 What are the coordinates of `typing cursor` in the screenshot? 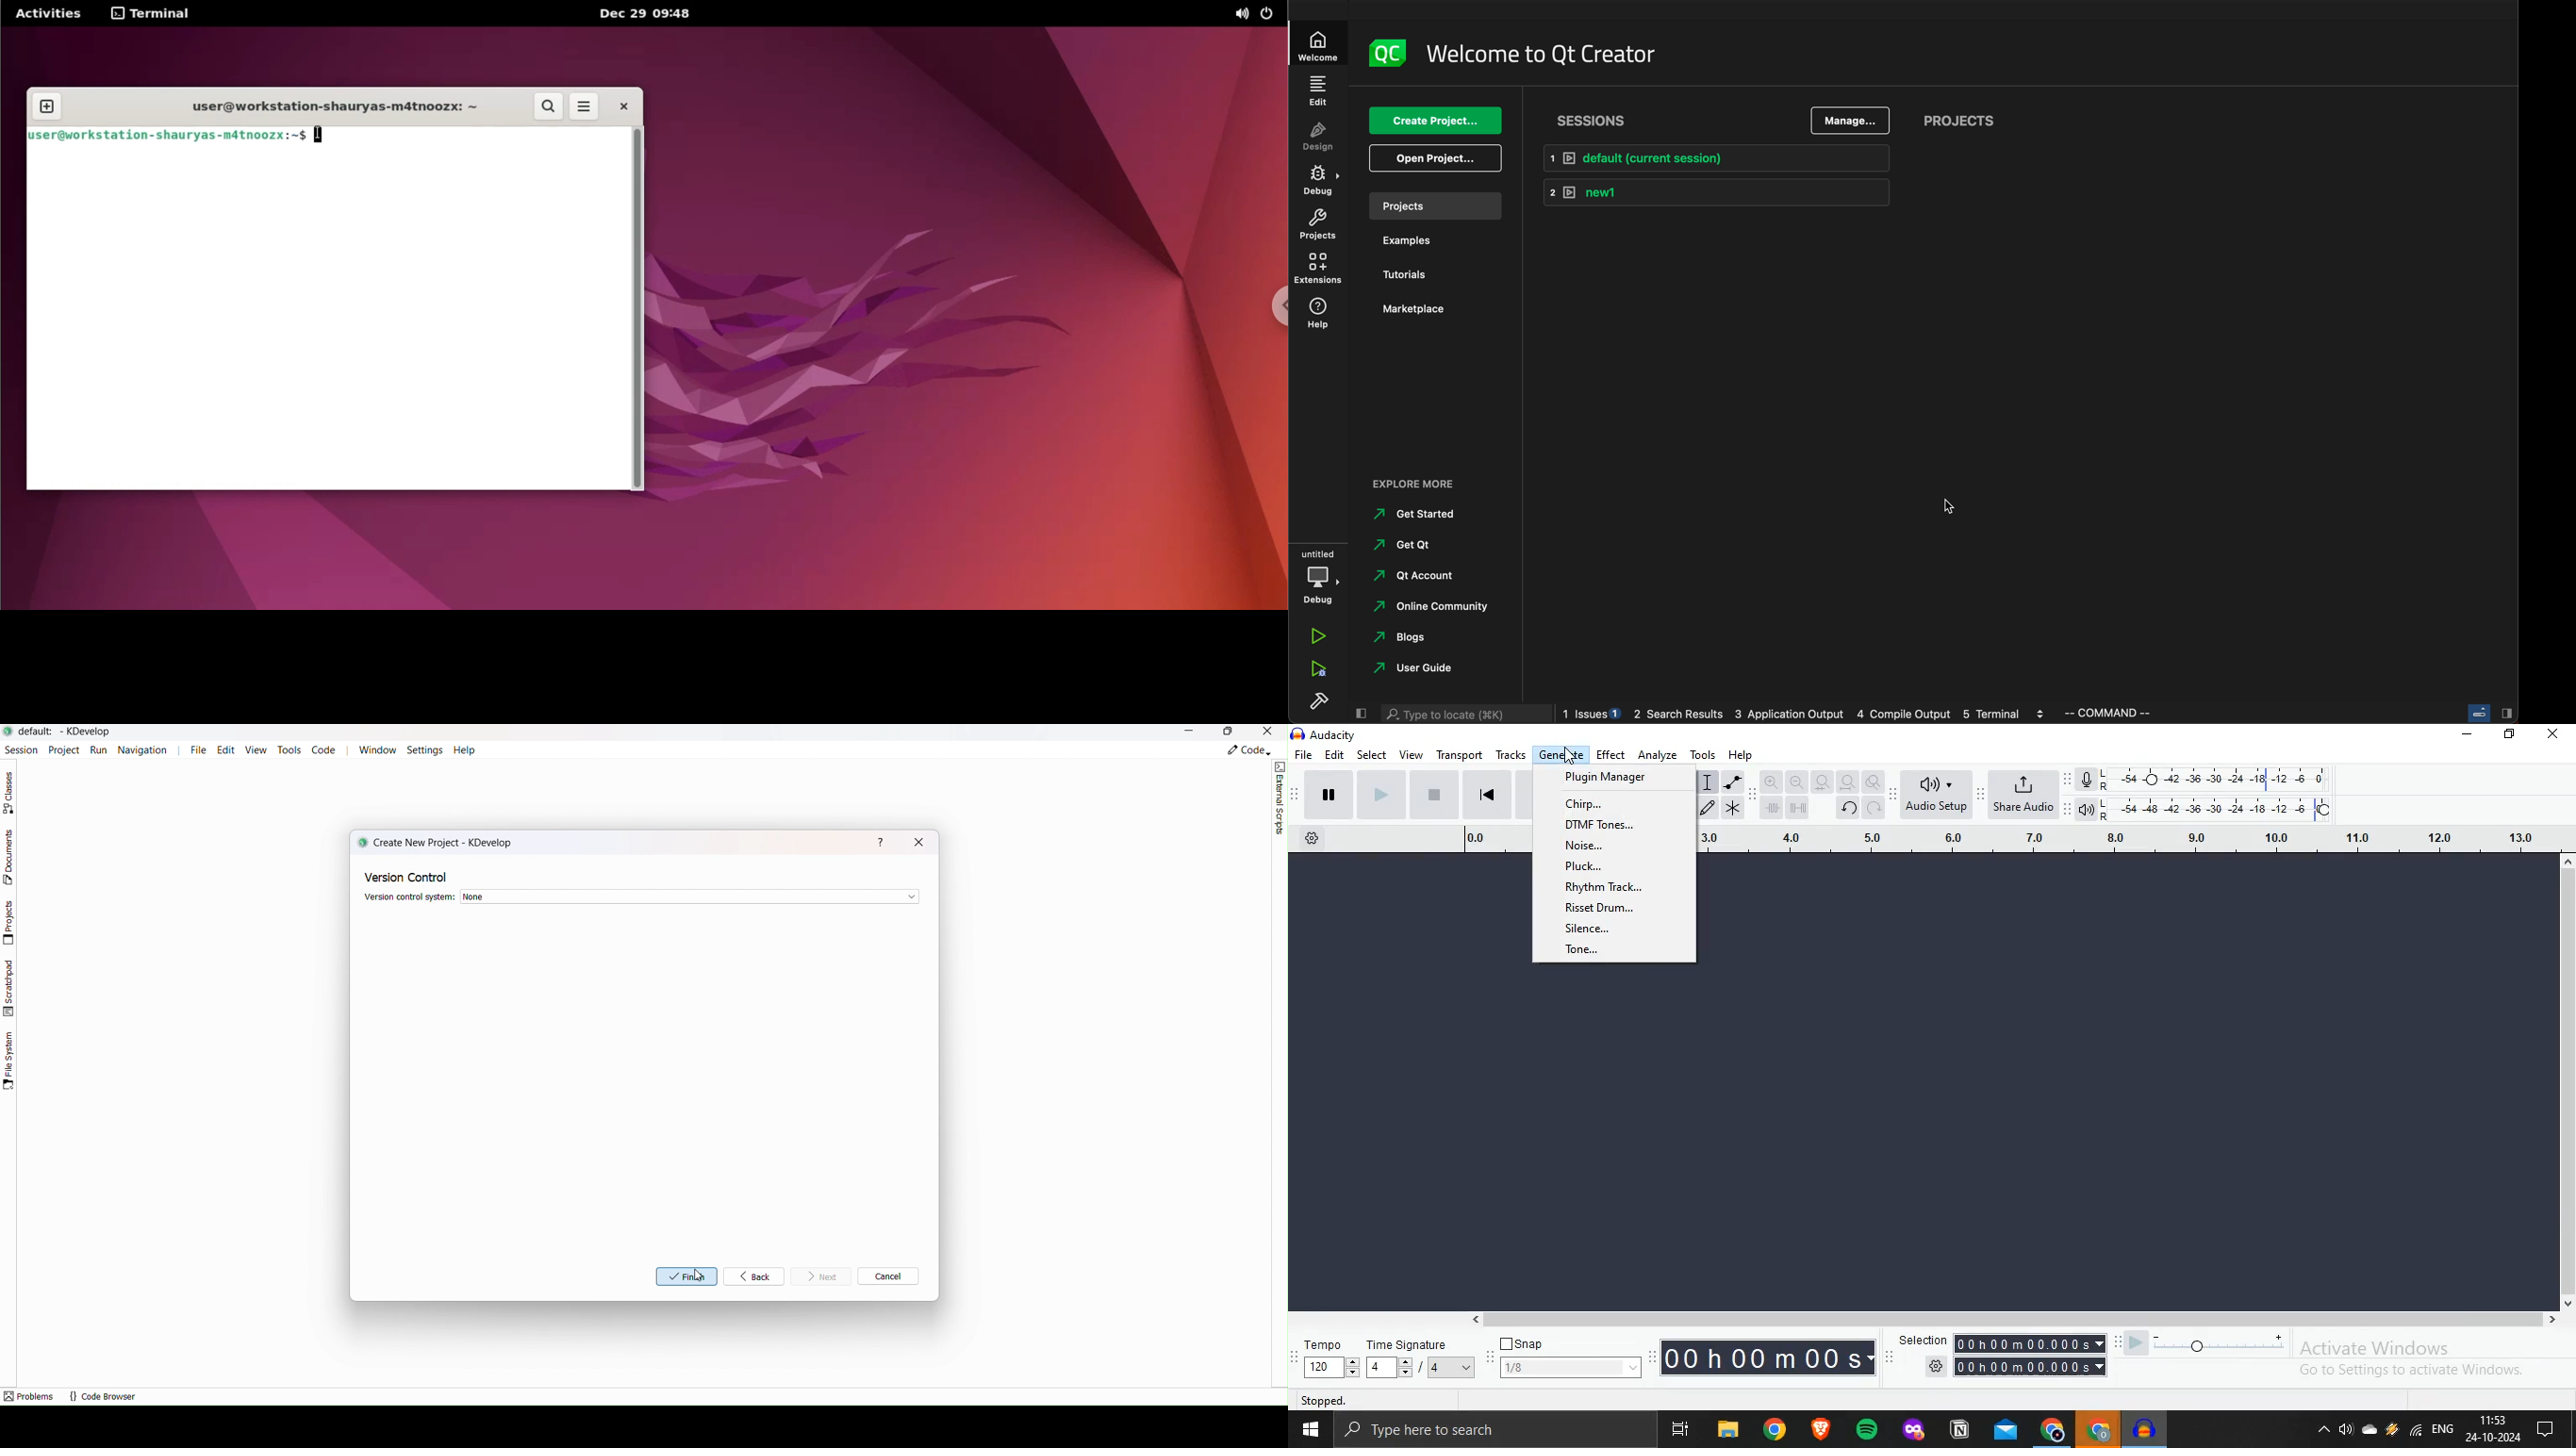 It's located at (321, 135).